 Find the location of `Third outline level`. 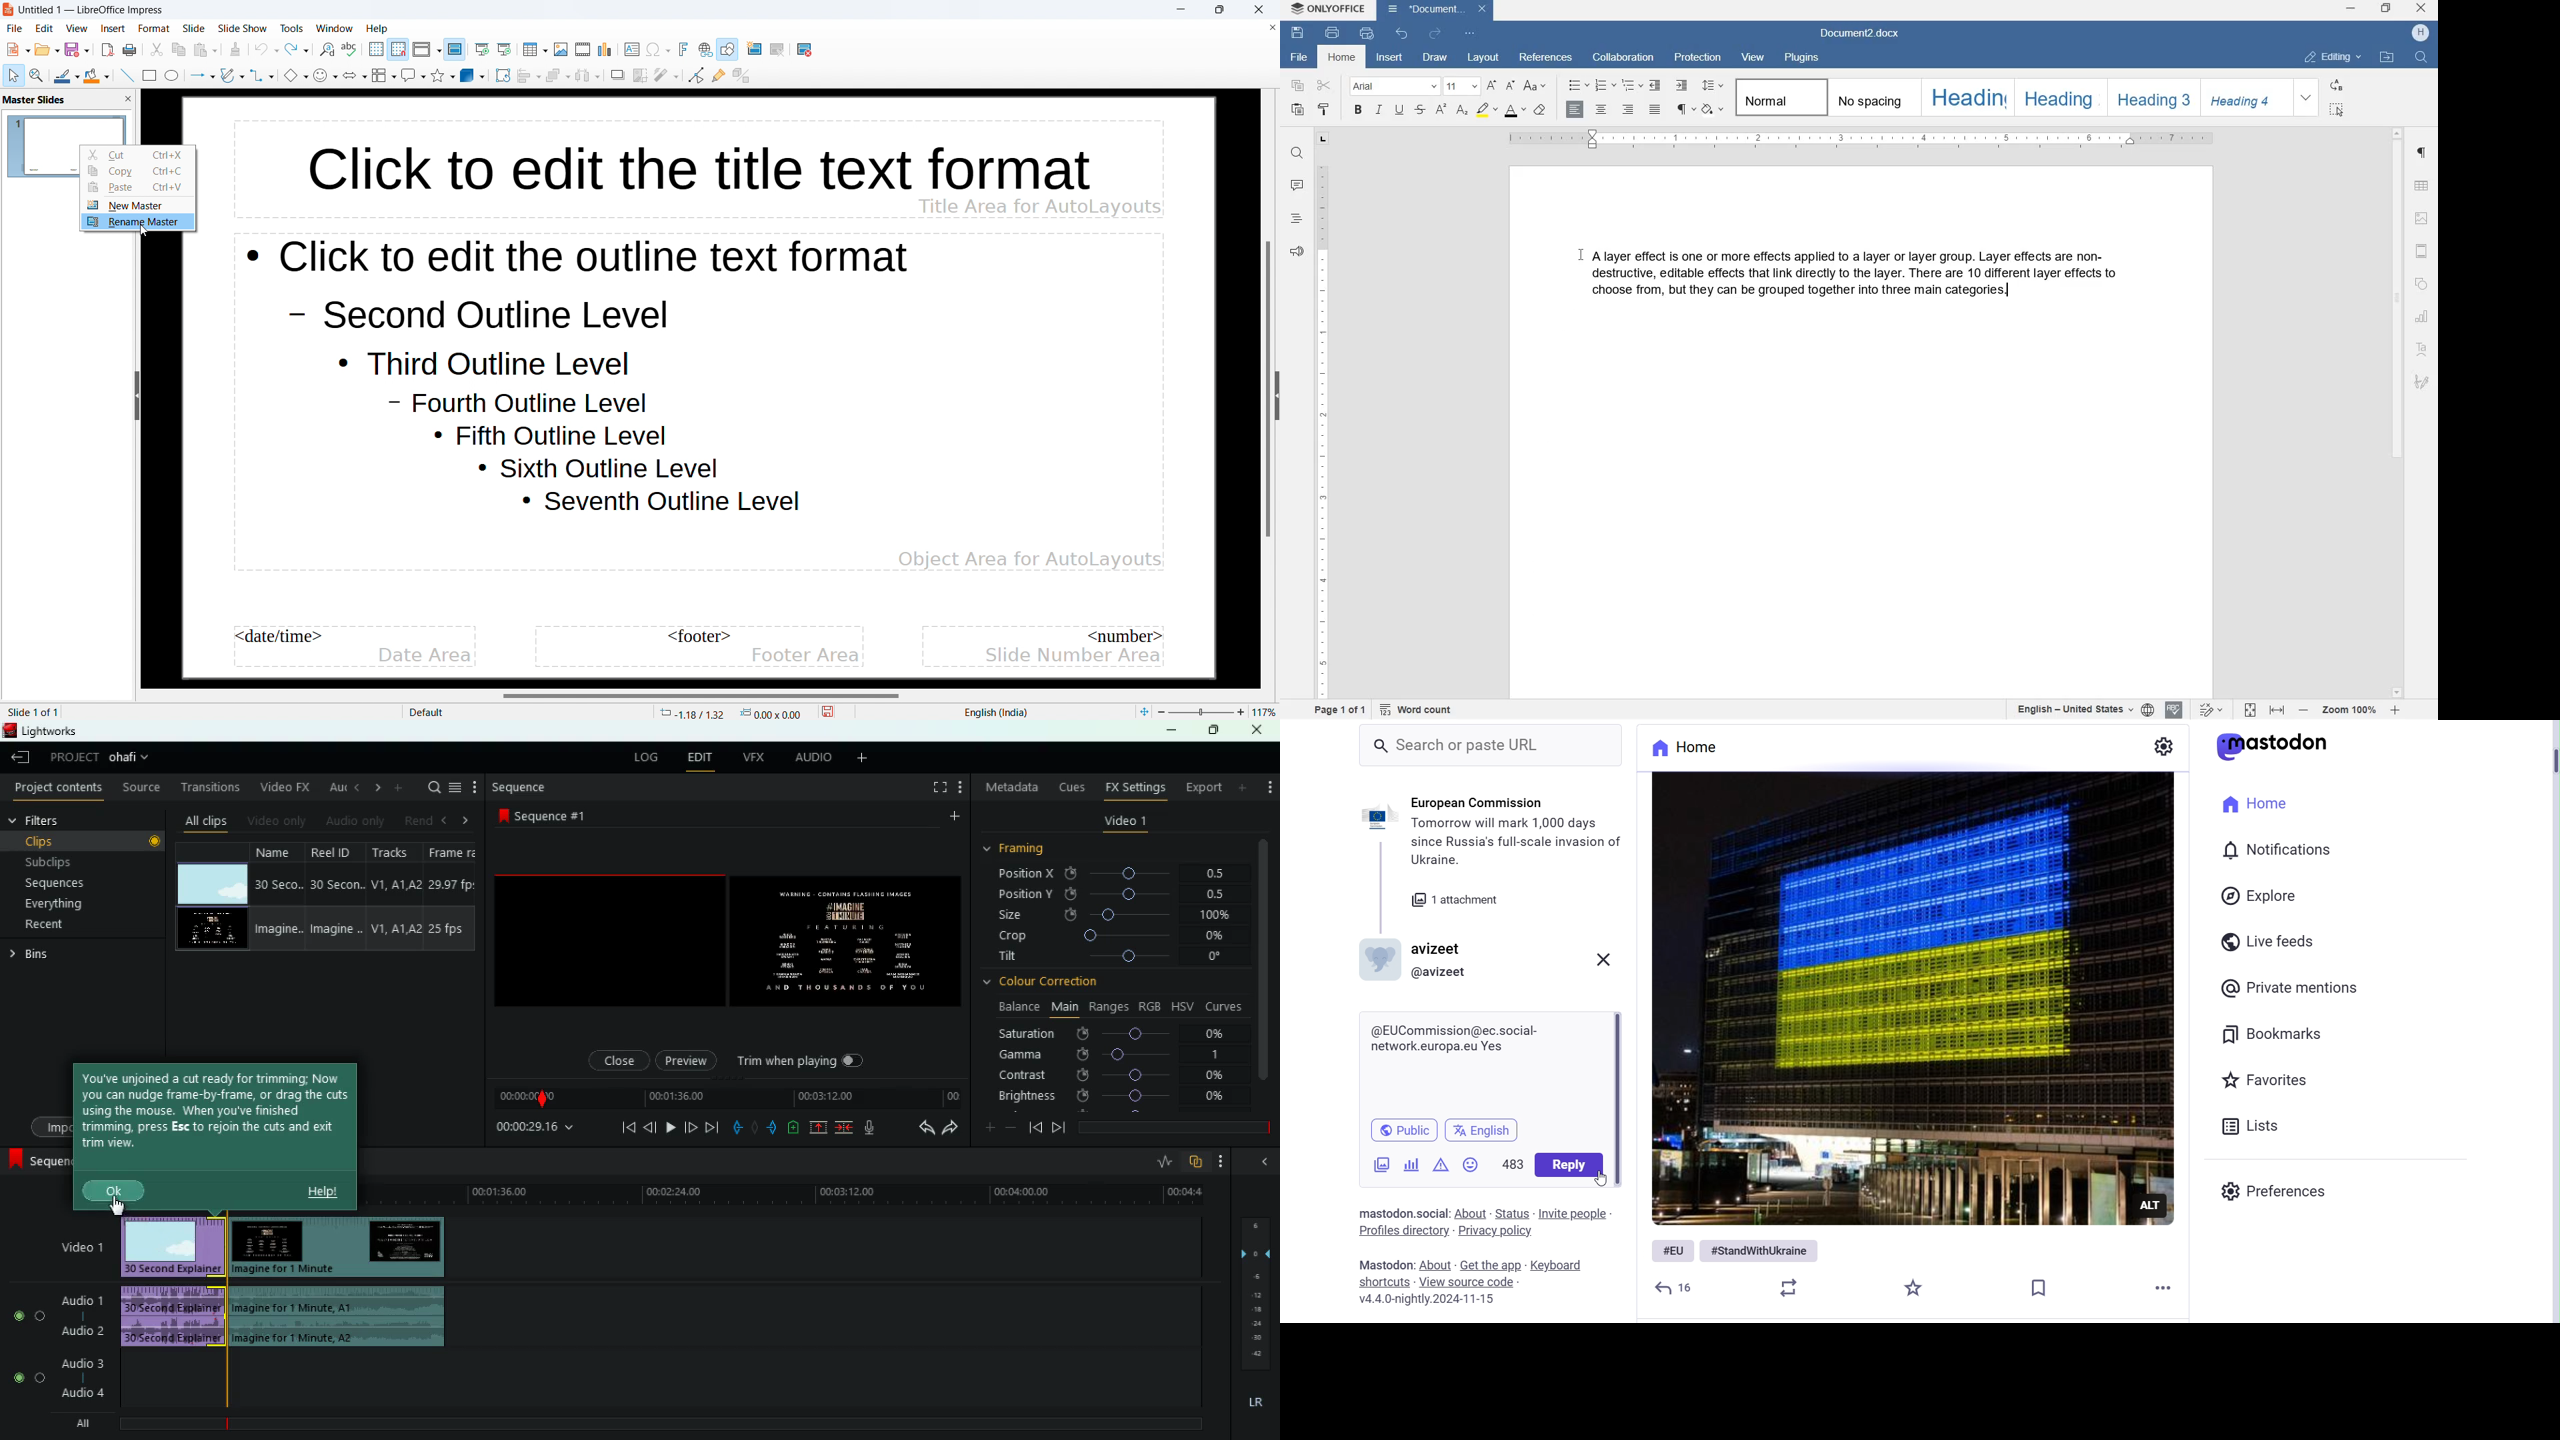

Third outline level is located at coordinates (477, 362).